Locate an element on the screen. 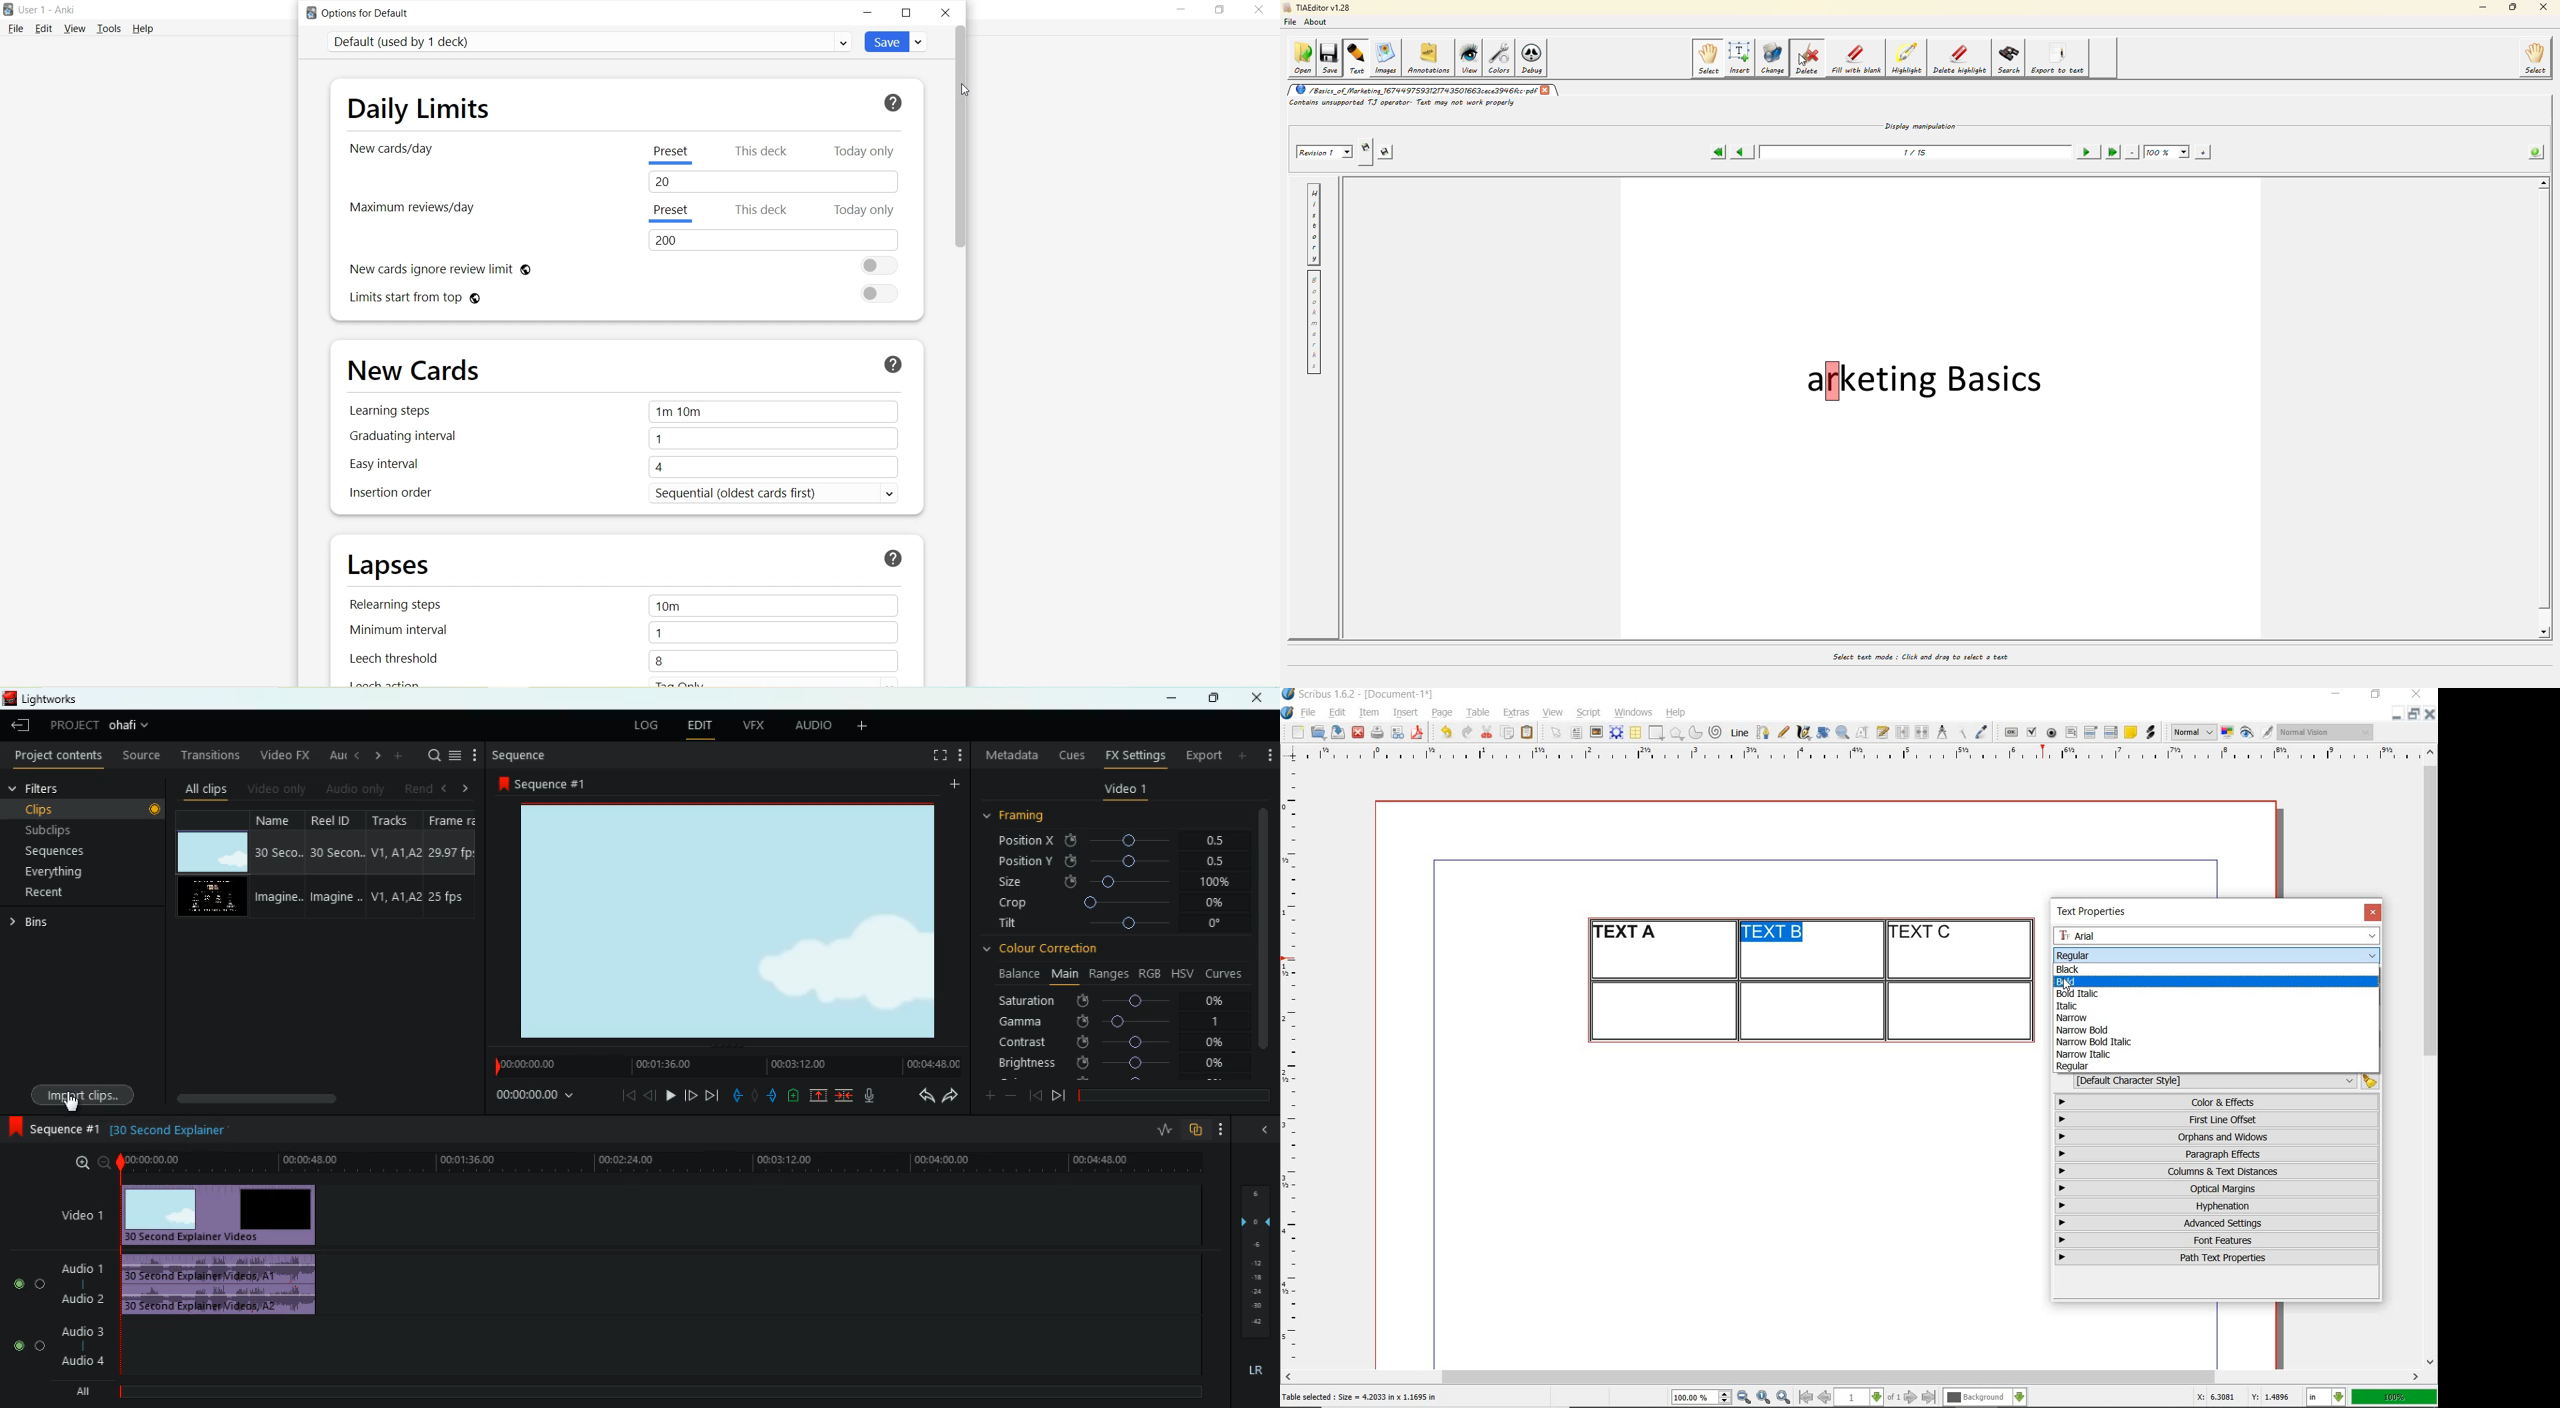 This screenshot has width=2576, height=1428. first line offset is located at coordinates (2218, 1120).